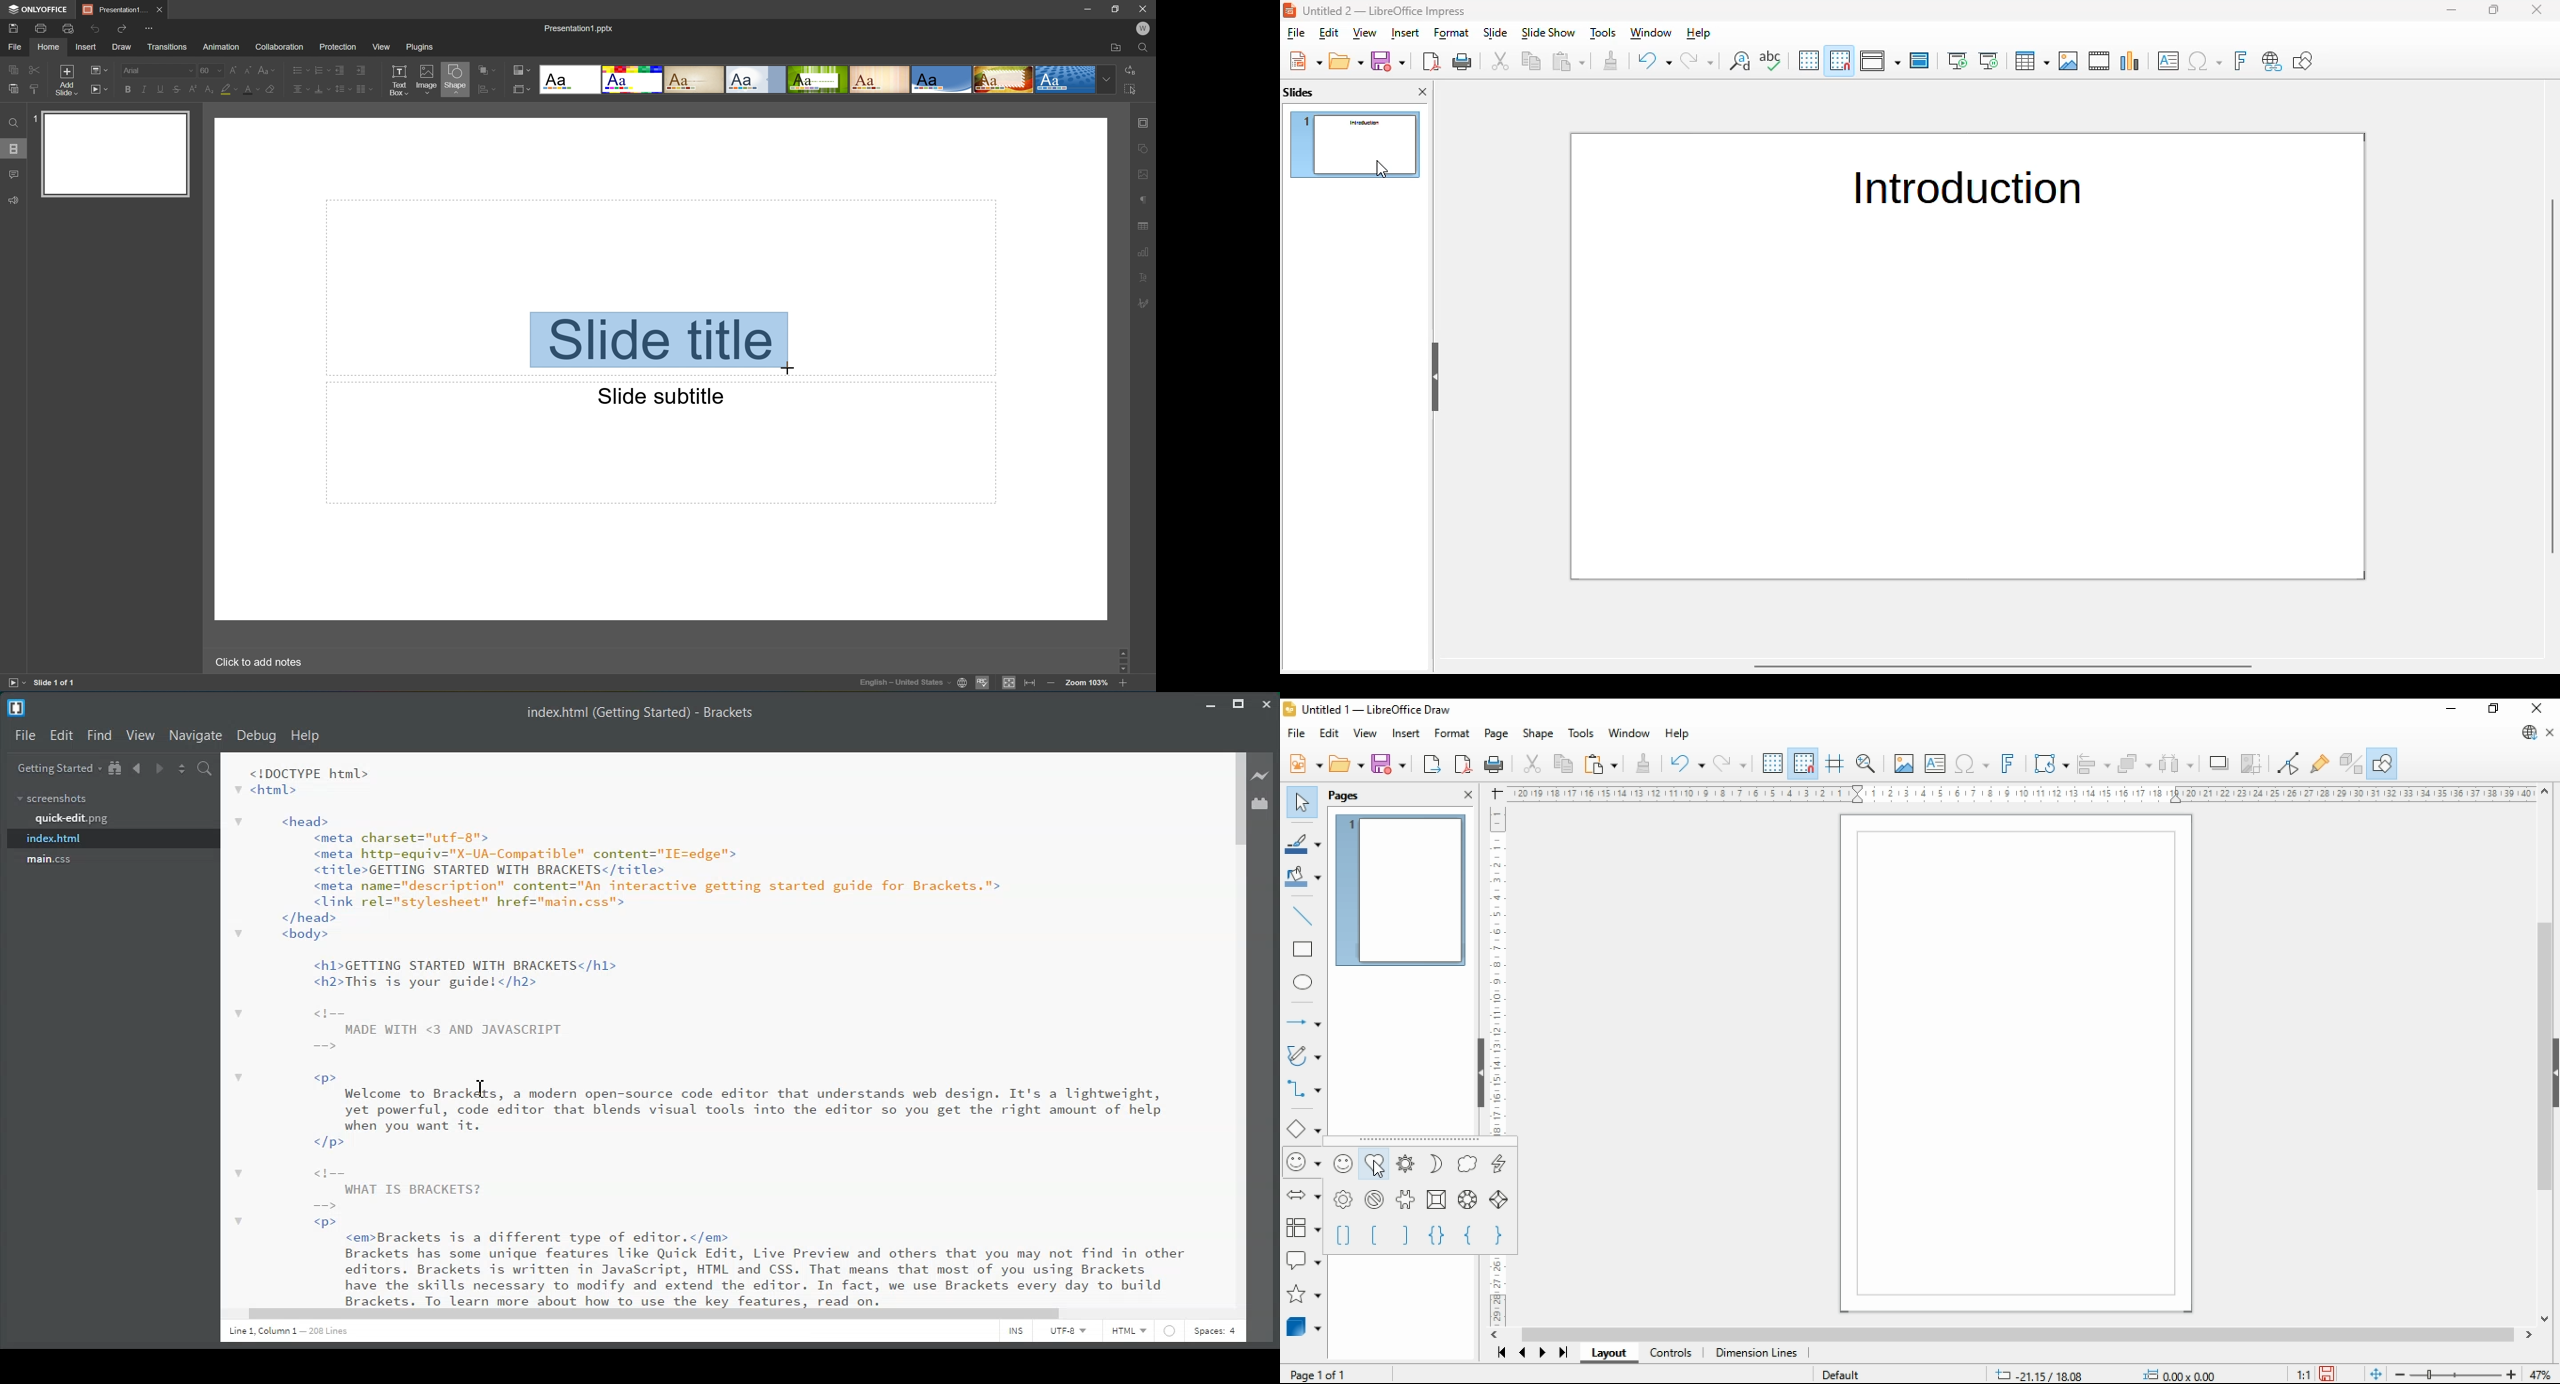 The image size is (2576, 1400). I want to click on scroll up, so click(1122, 651).